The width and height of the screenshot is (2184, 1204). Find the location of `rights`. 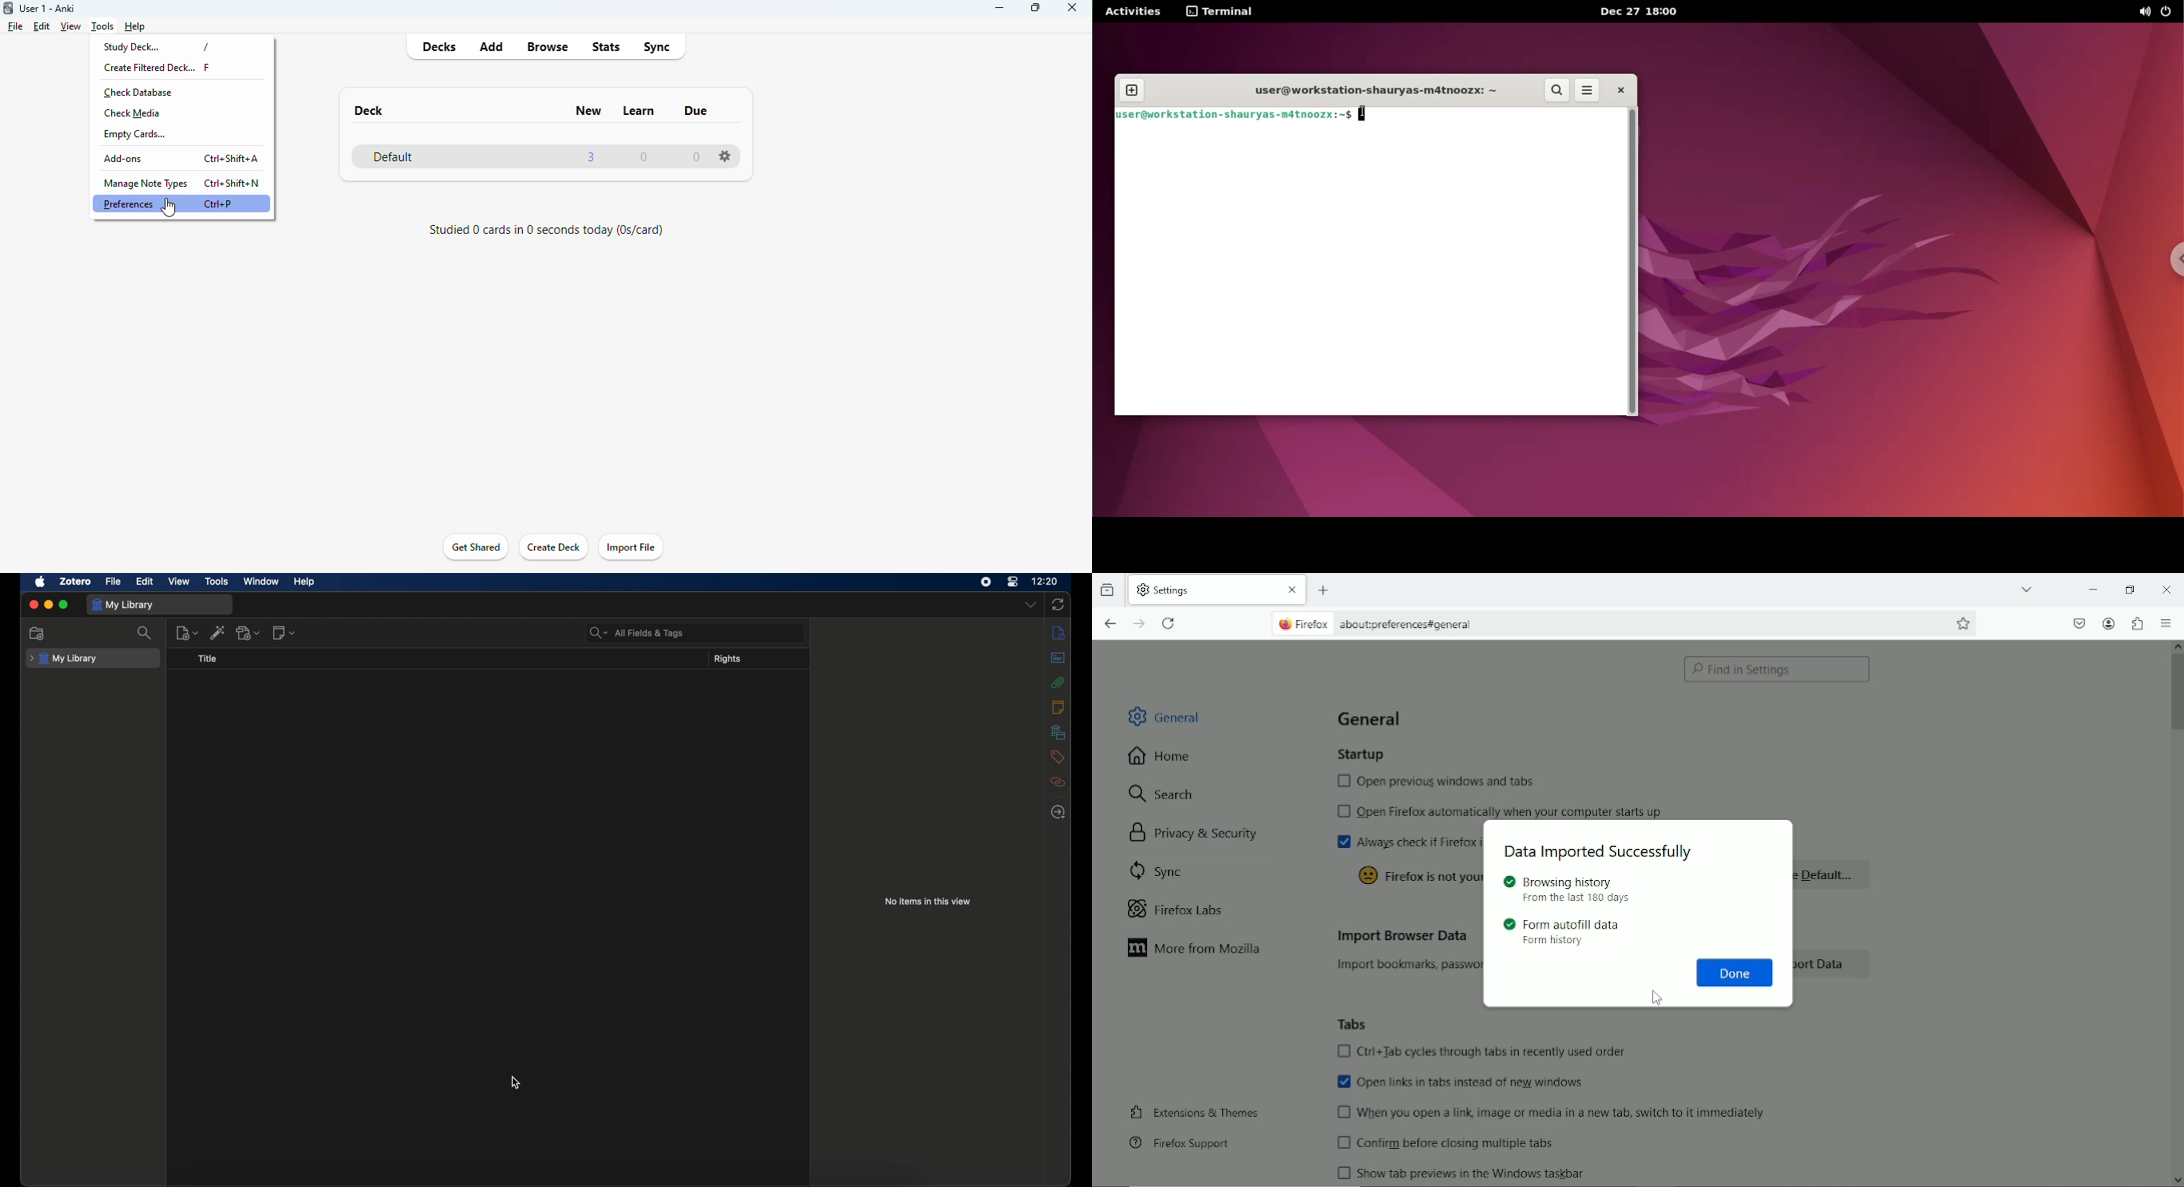

rights is located at coordinates (728, 659).